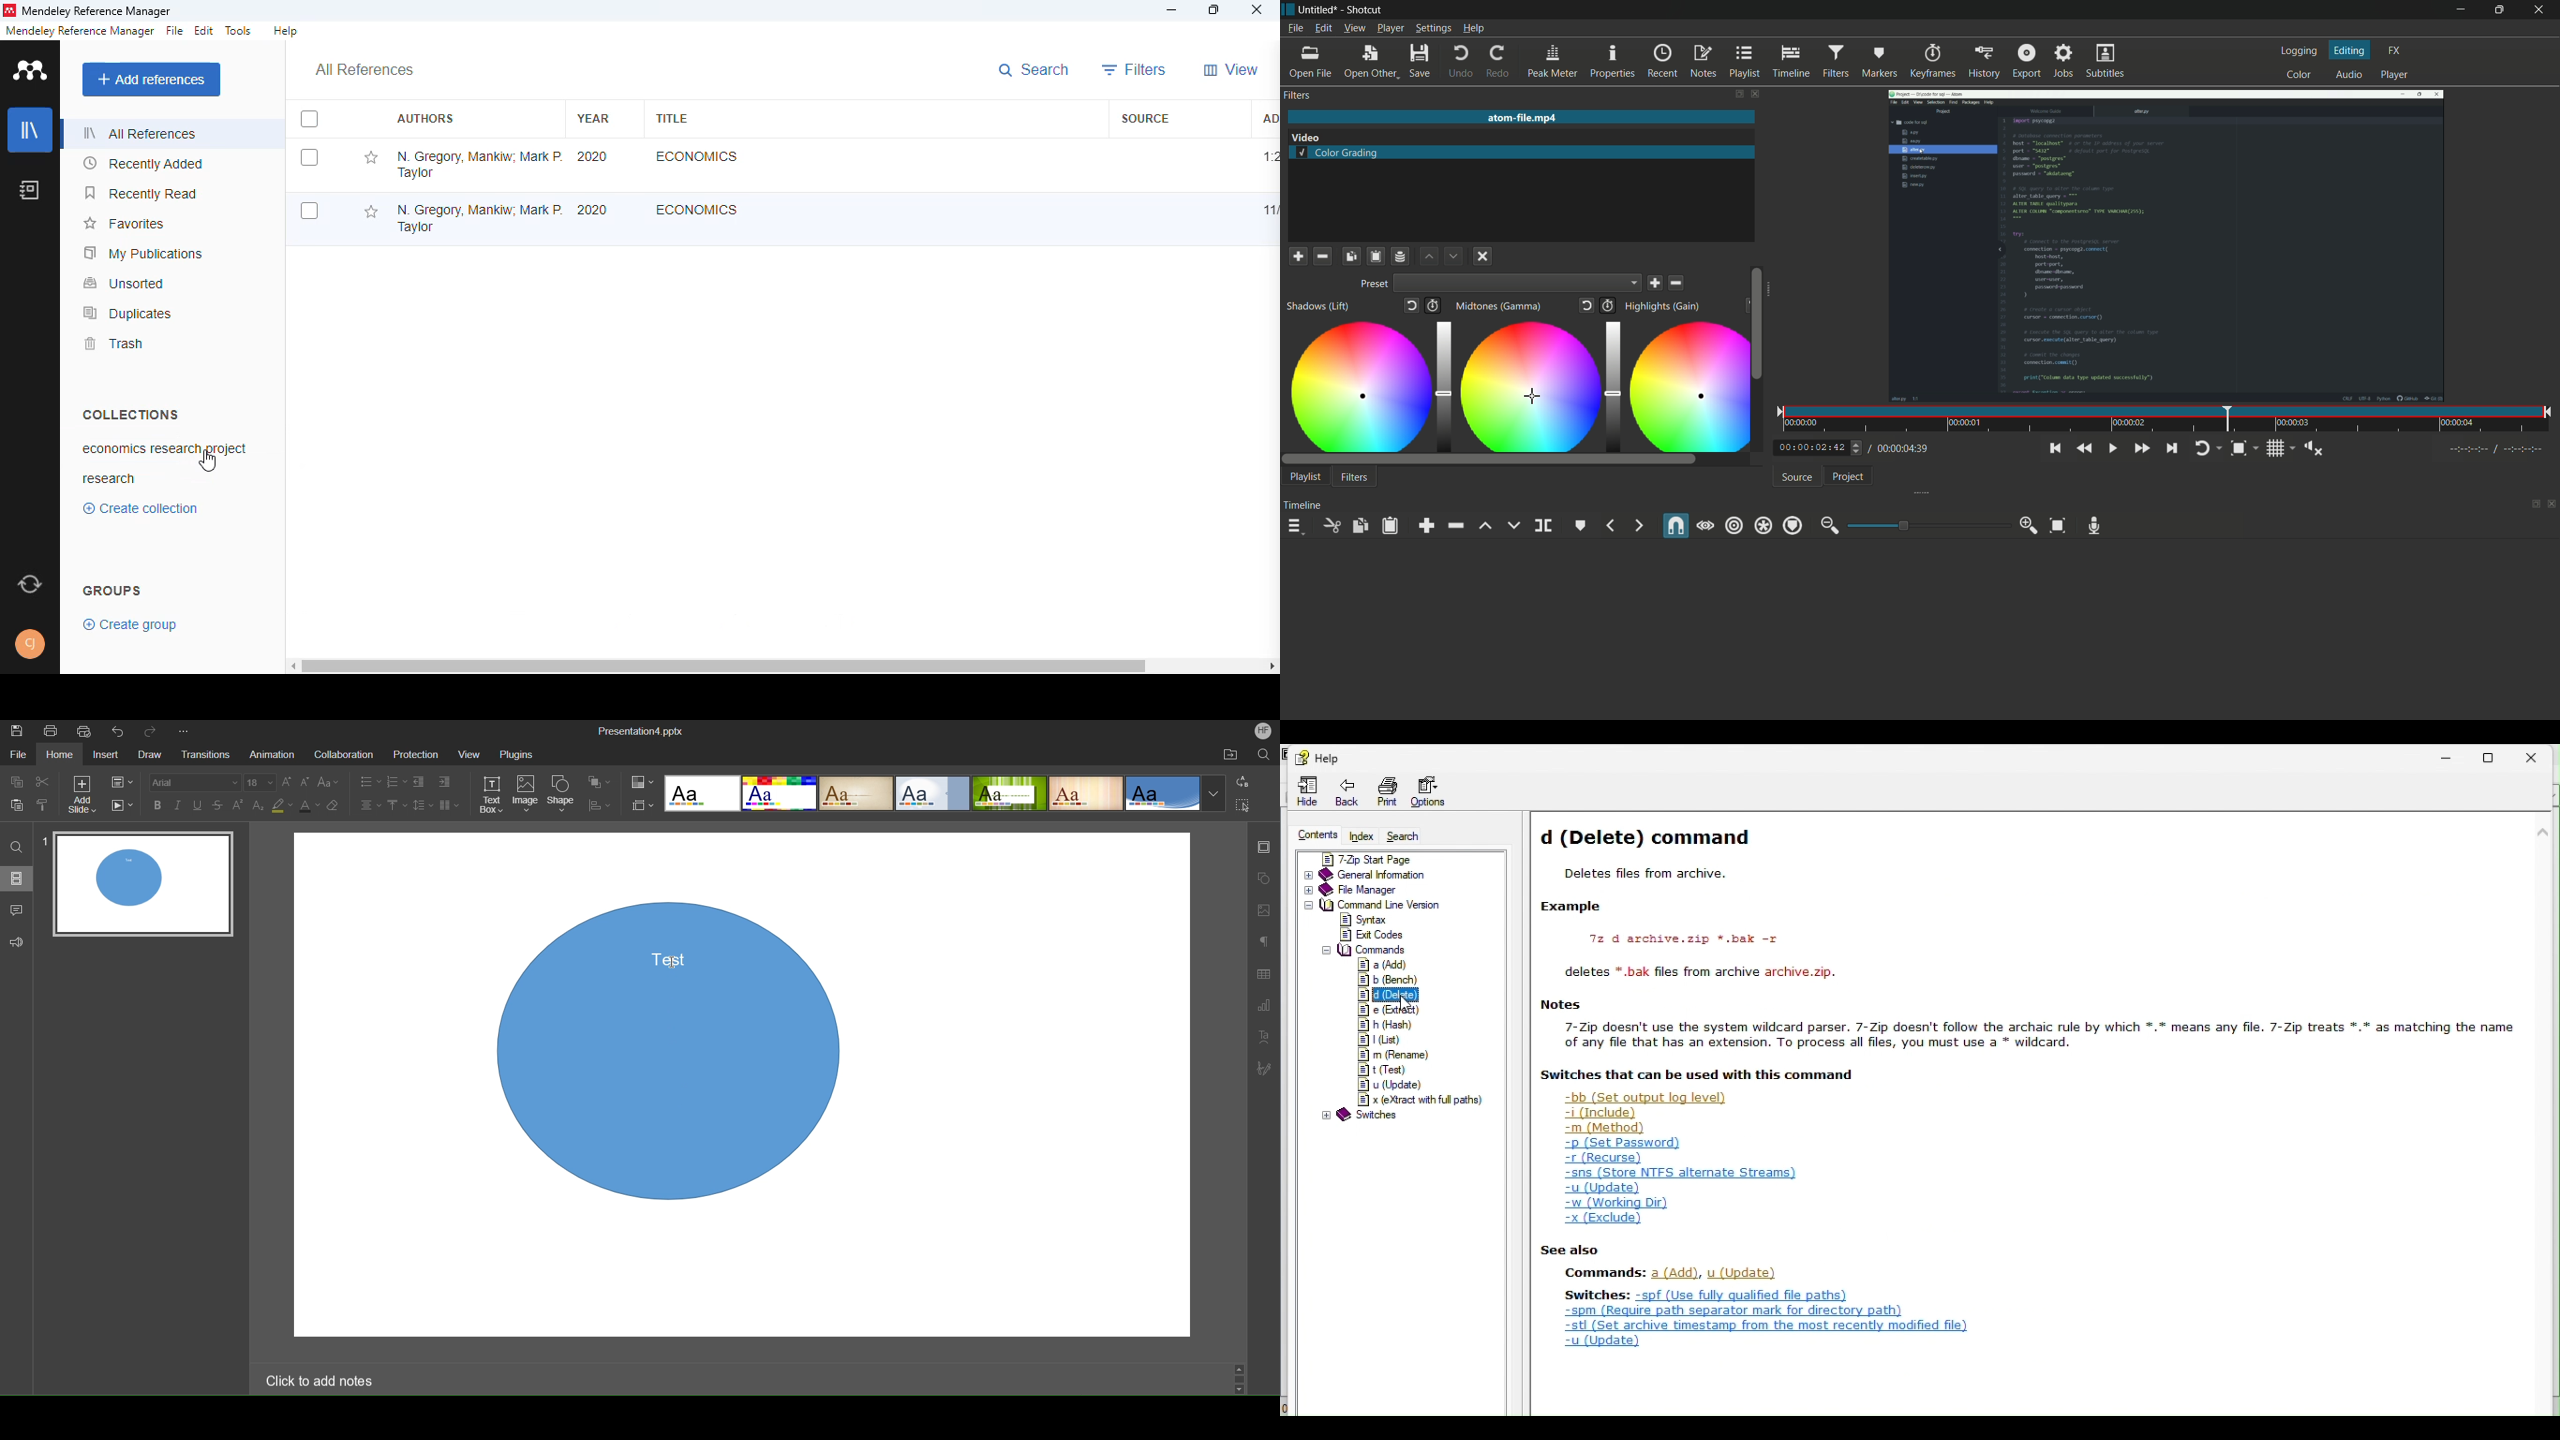 This screenshot has width=2576, height=1456. I want to click on Text Art, so click(1265, 1037).